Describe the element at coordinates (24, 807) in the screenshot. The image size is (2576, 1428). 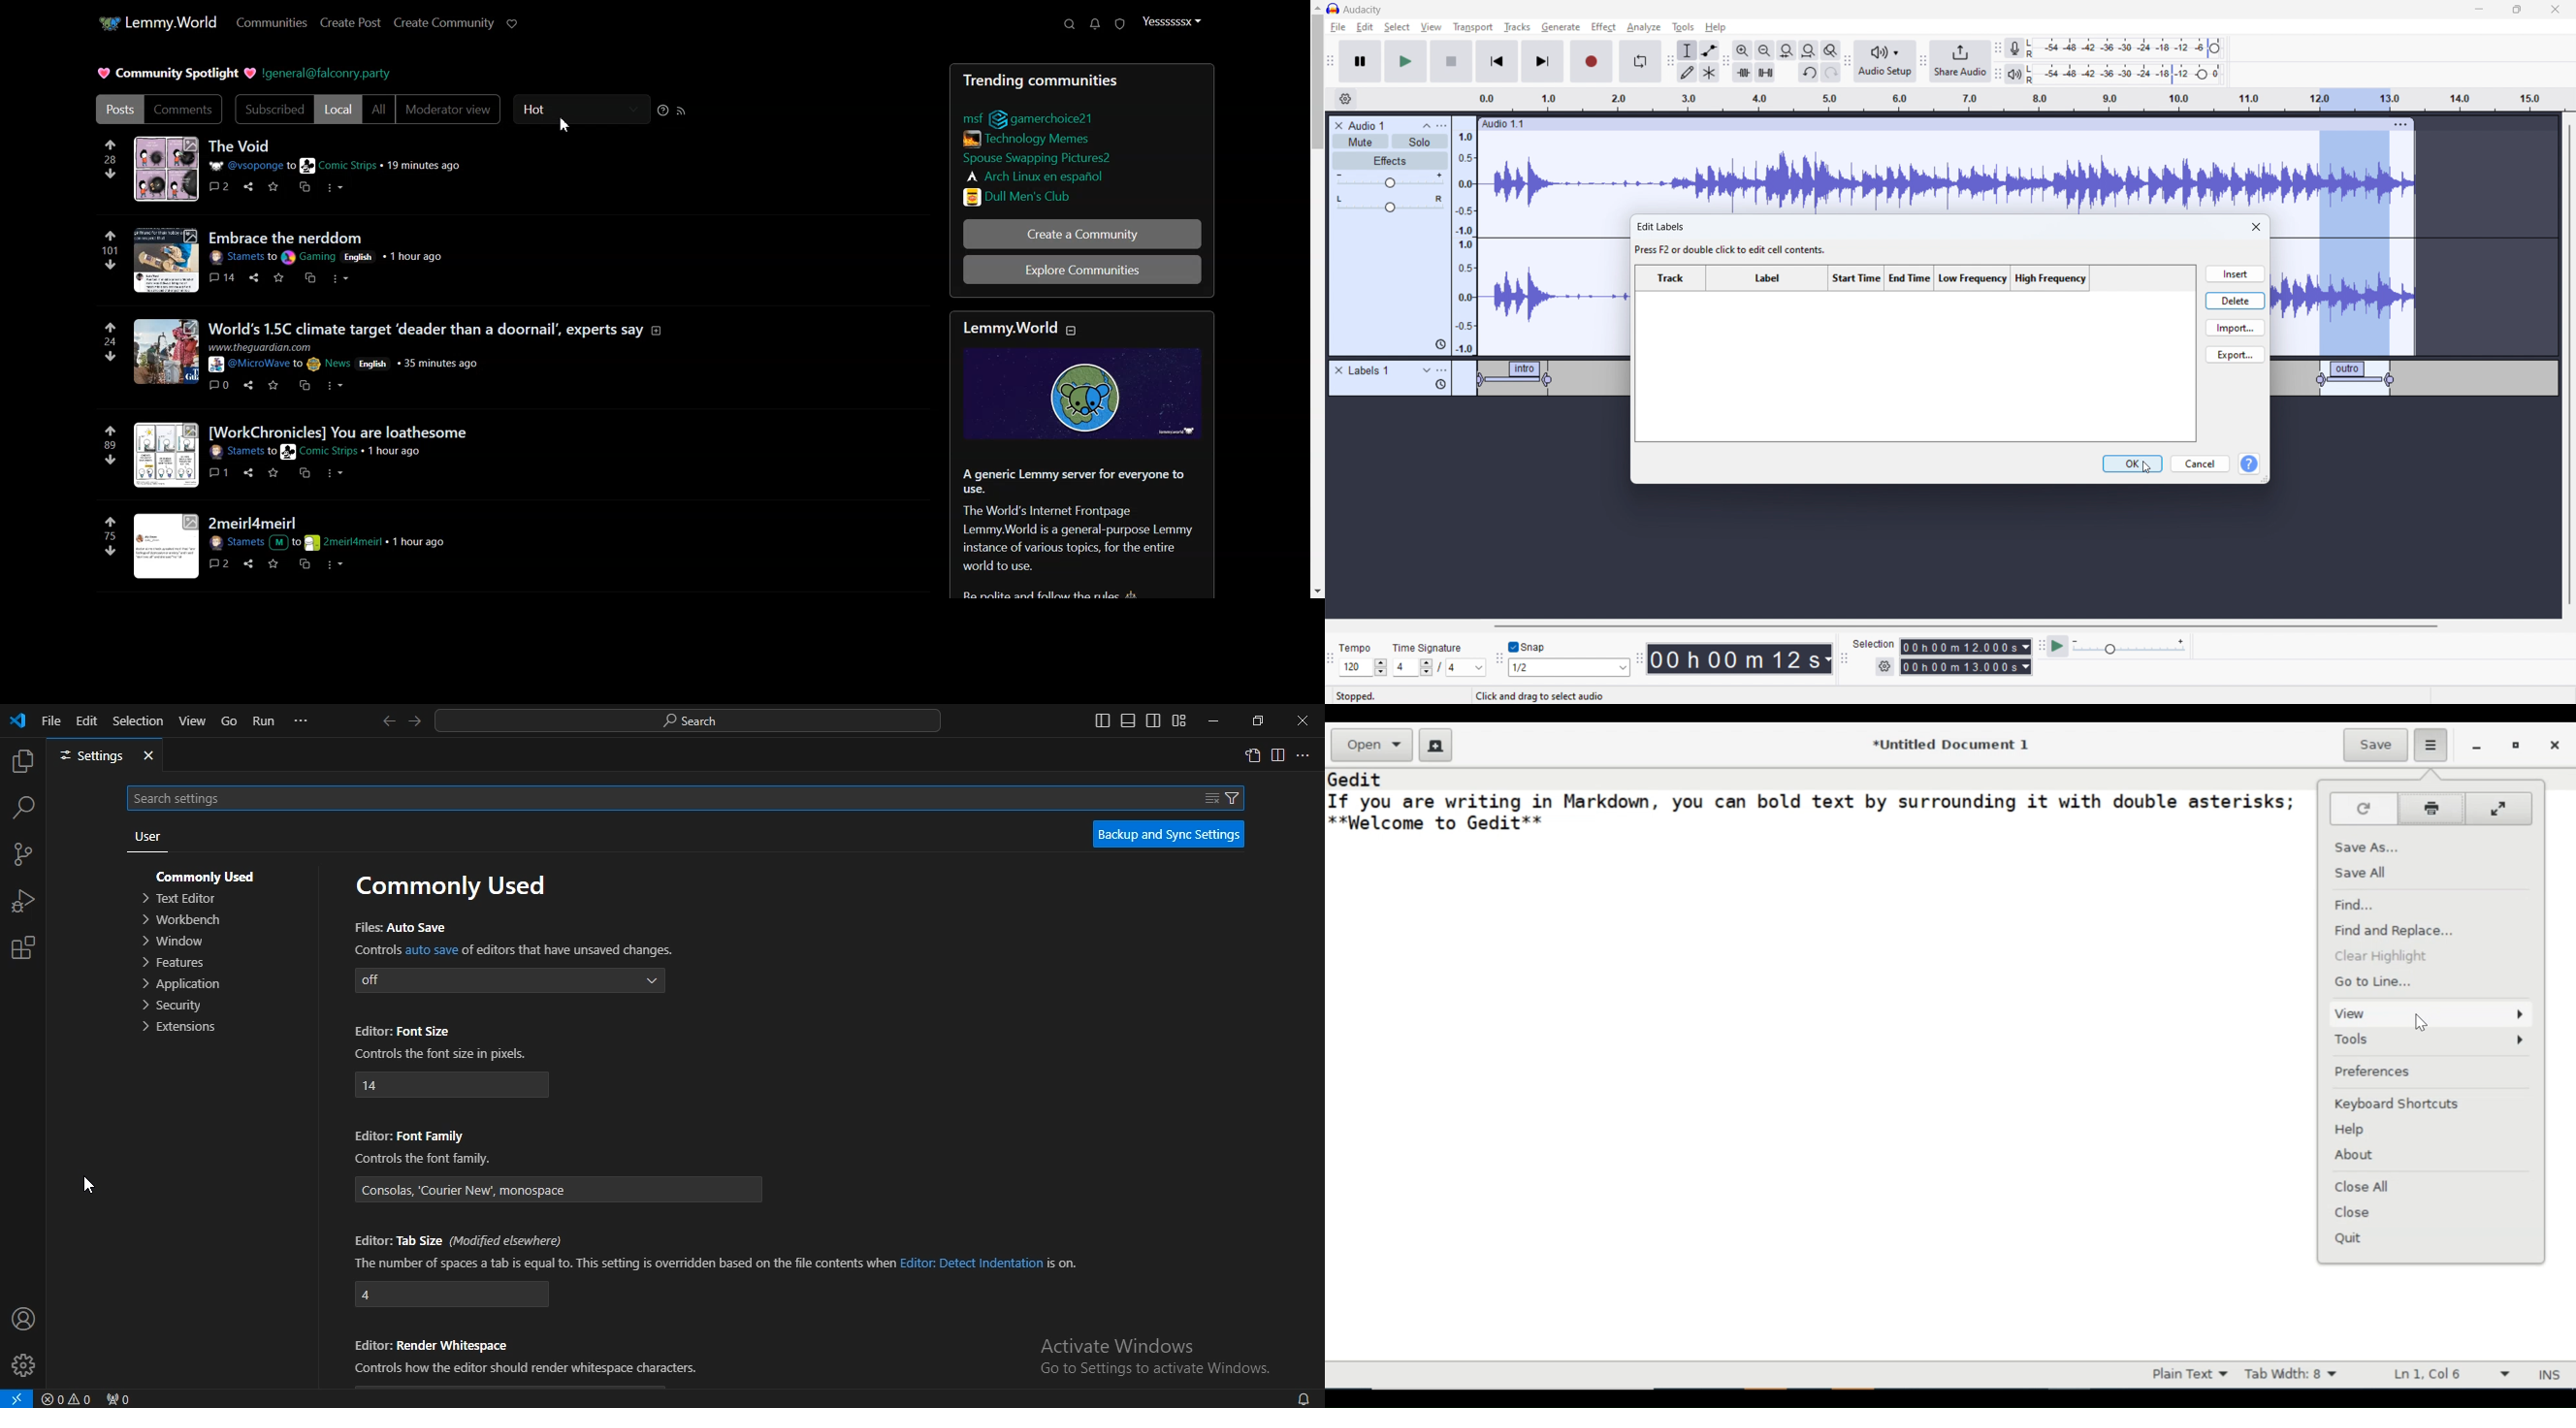
I see `search` at that location.